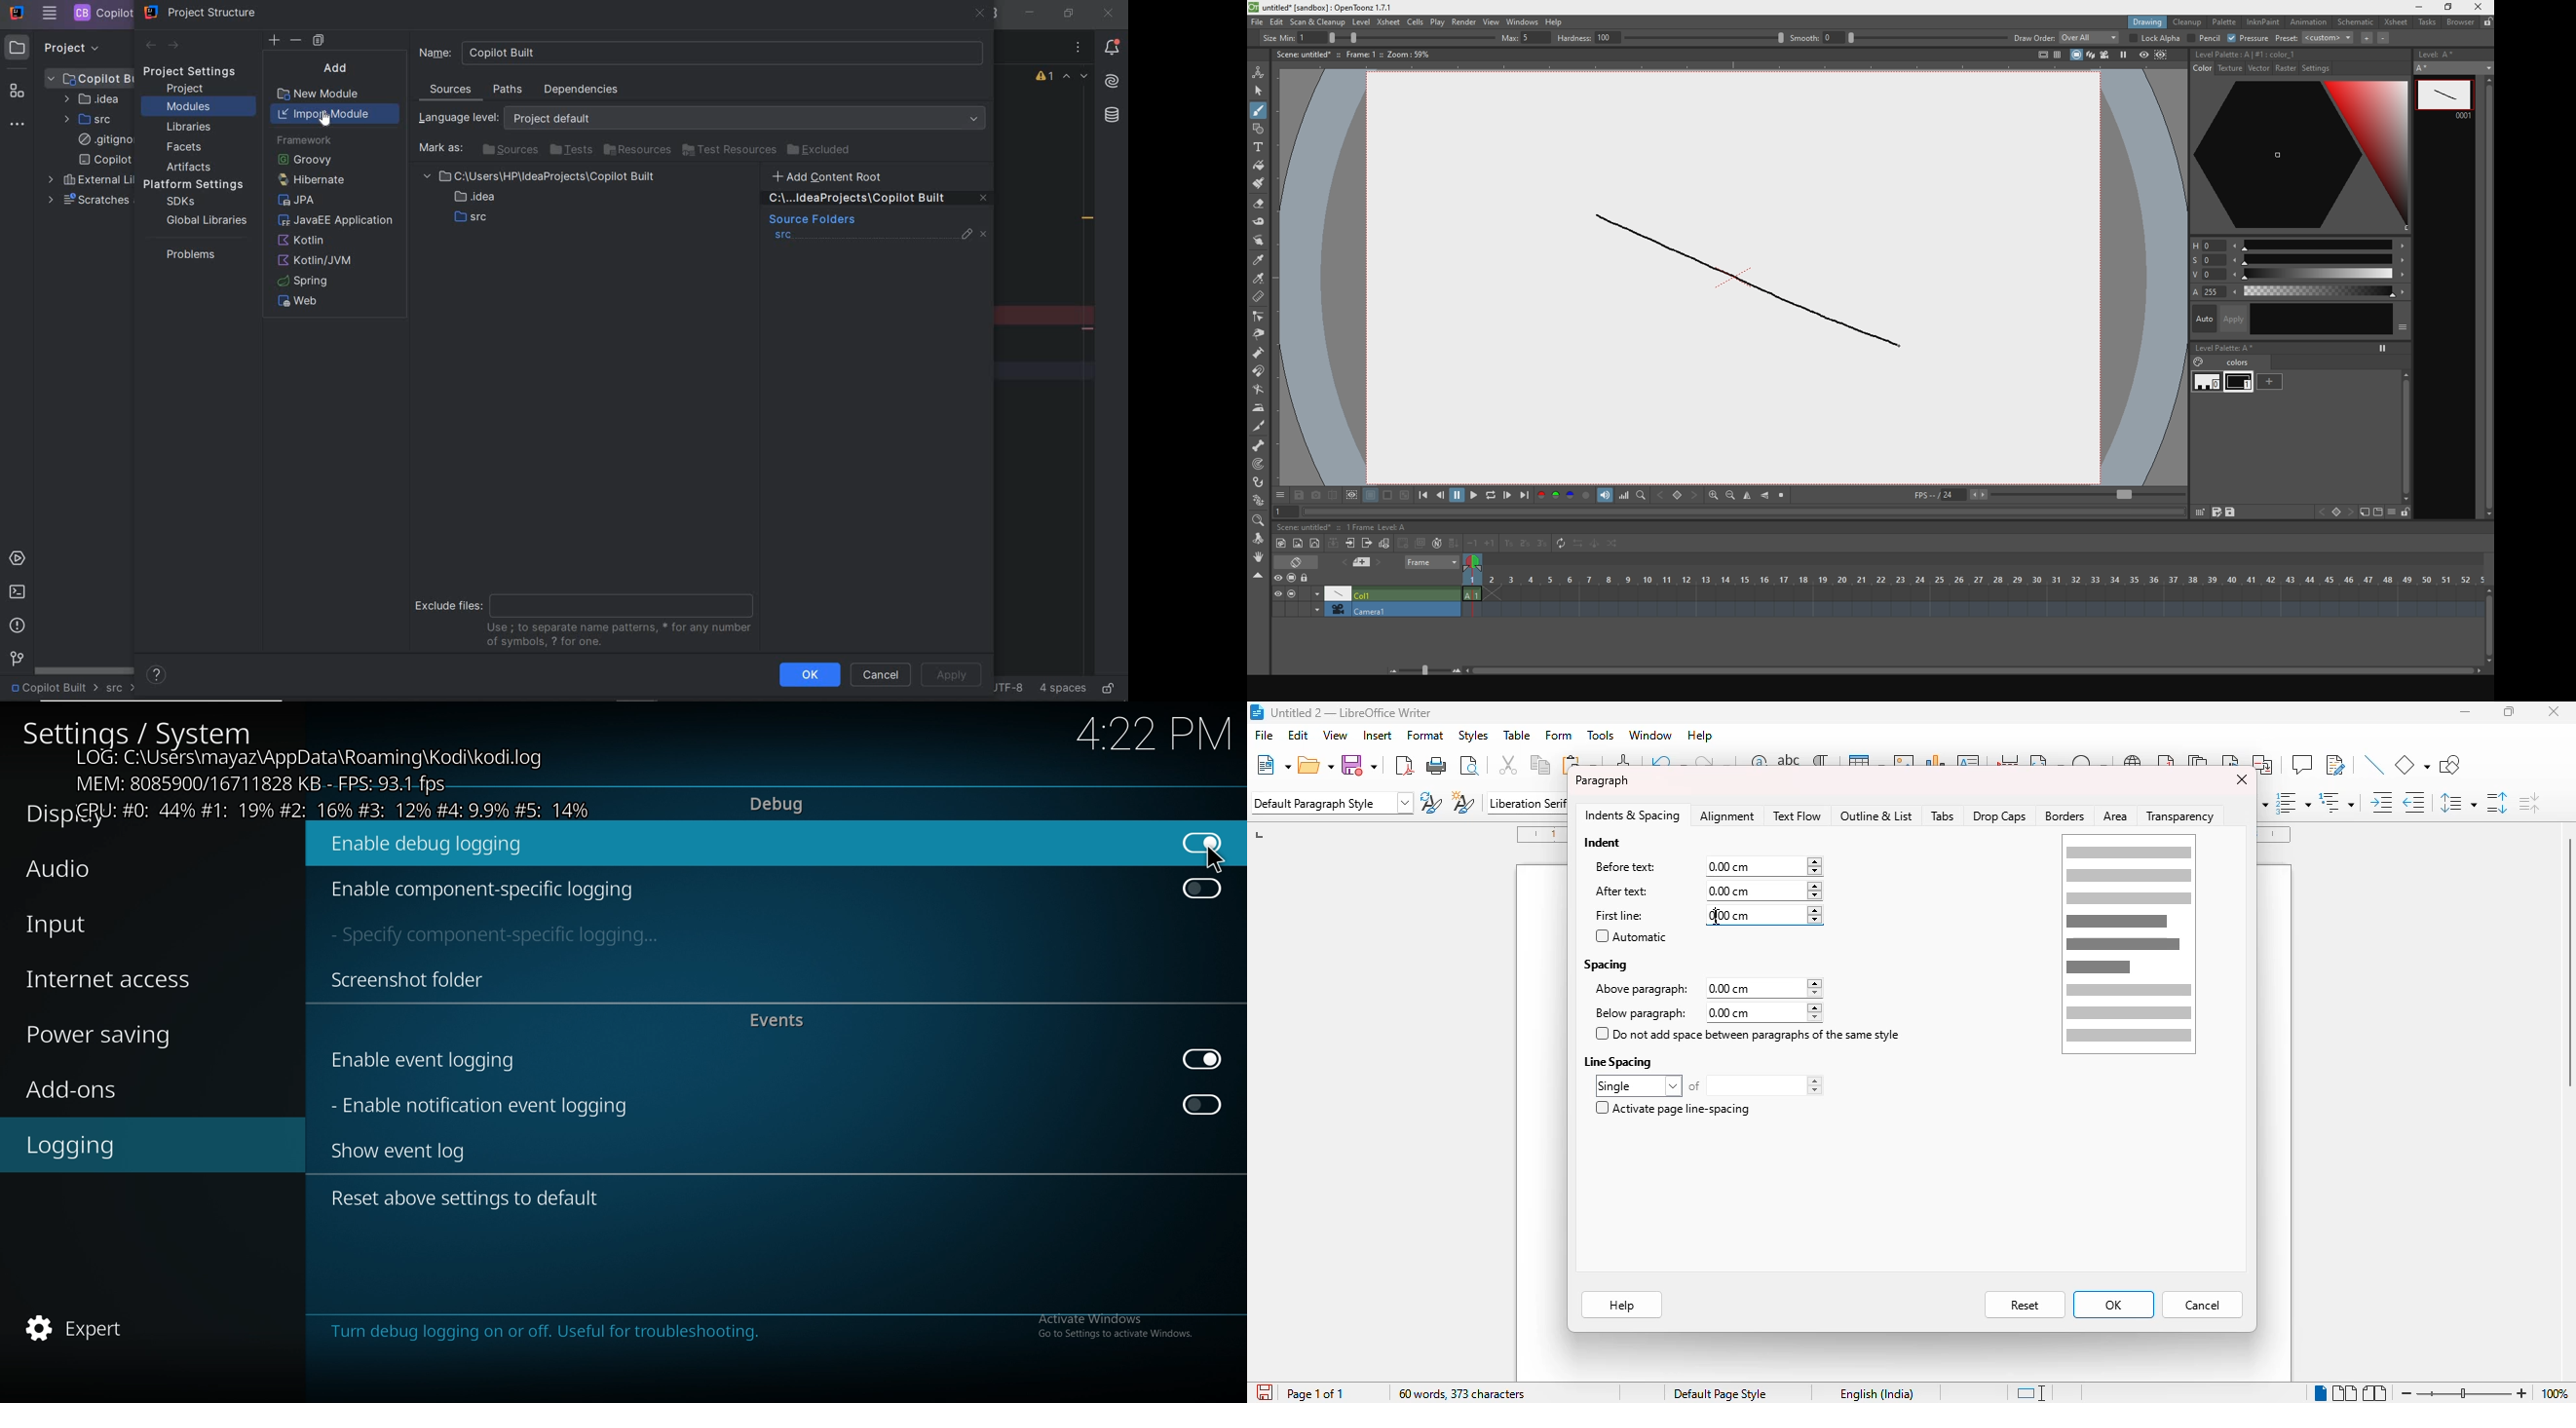  I want to click on volume, so click(1624, 495).